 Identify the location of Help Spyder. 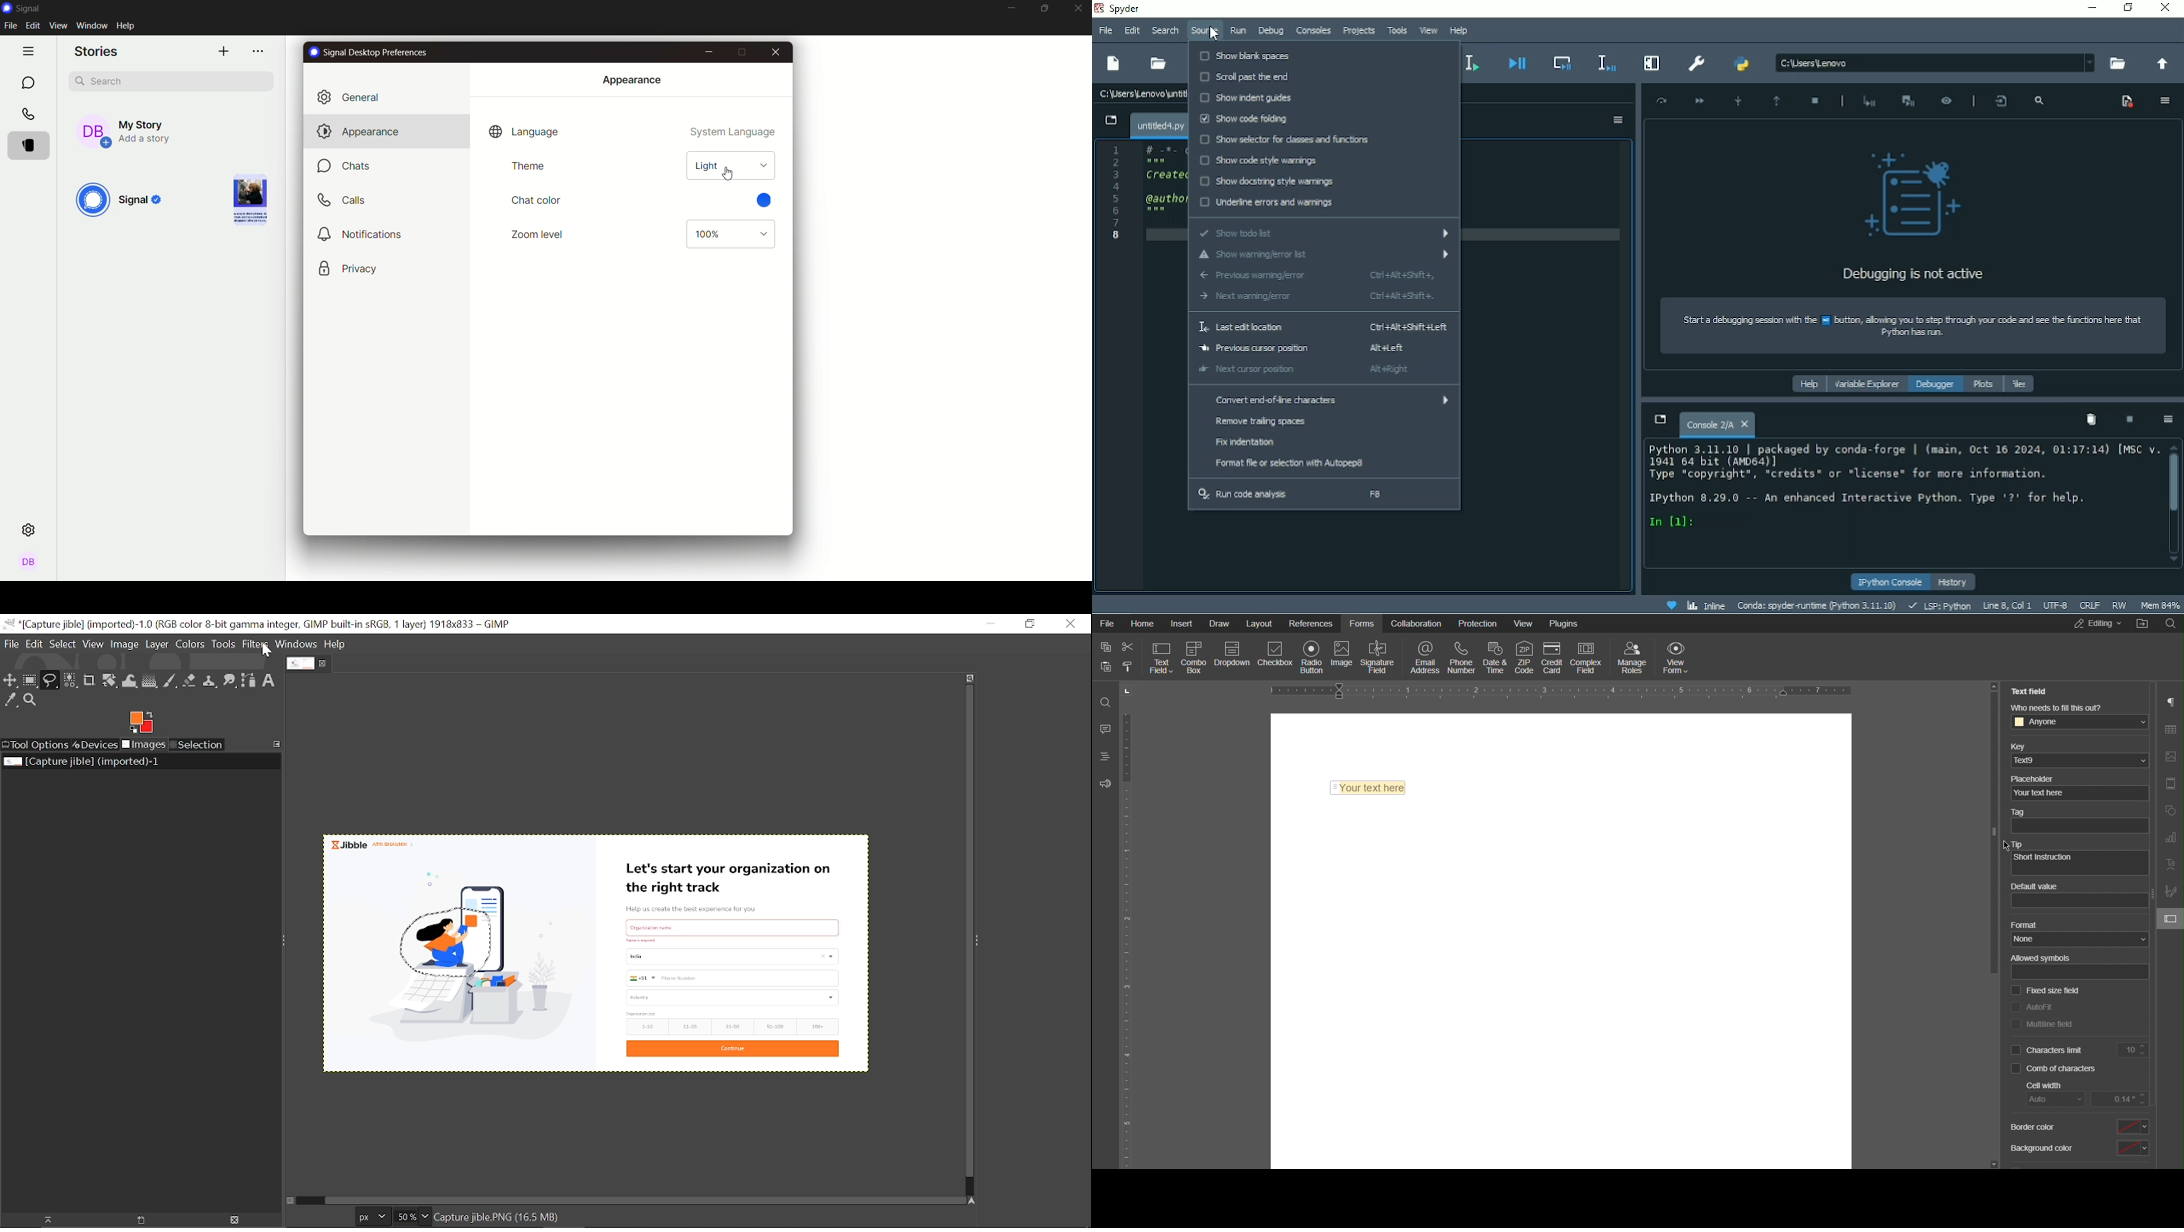
(1671, 605).